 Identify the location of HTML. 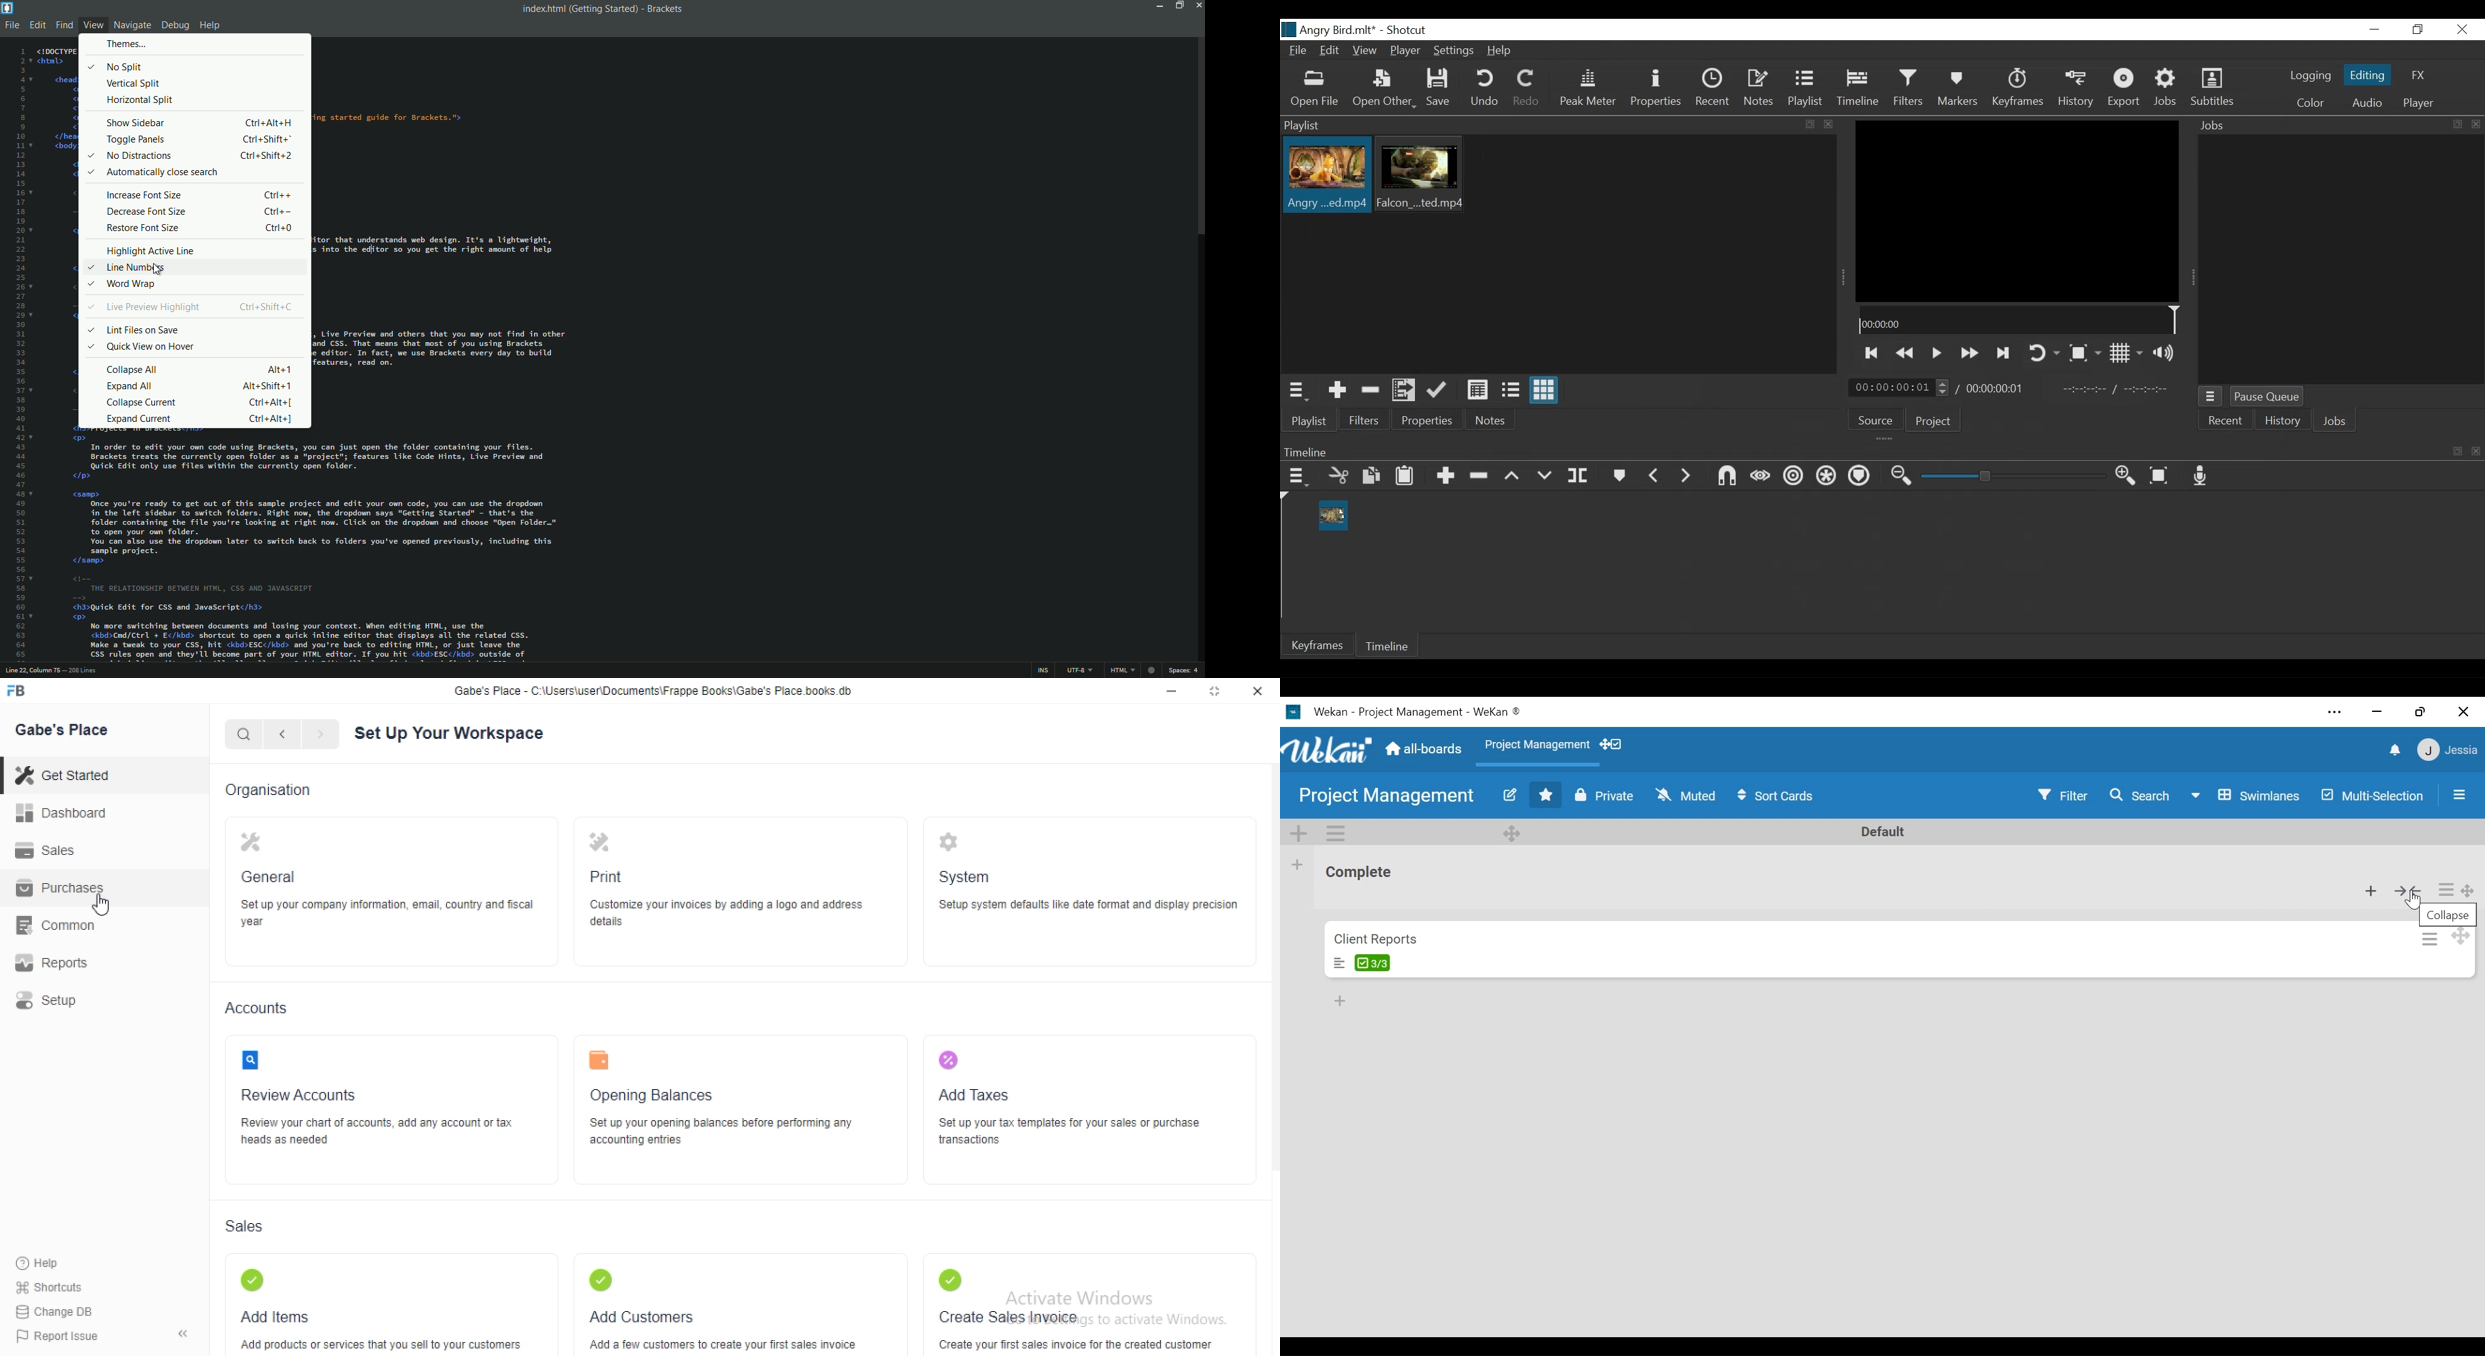
(1122, 670).